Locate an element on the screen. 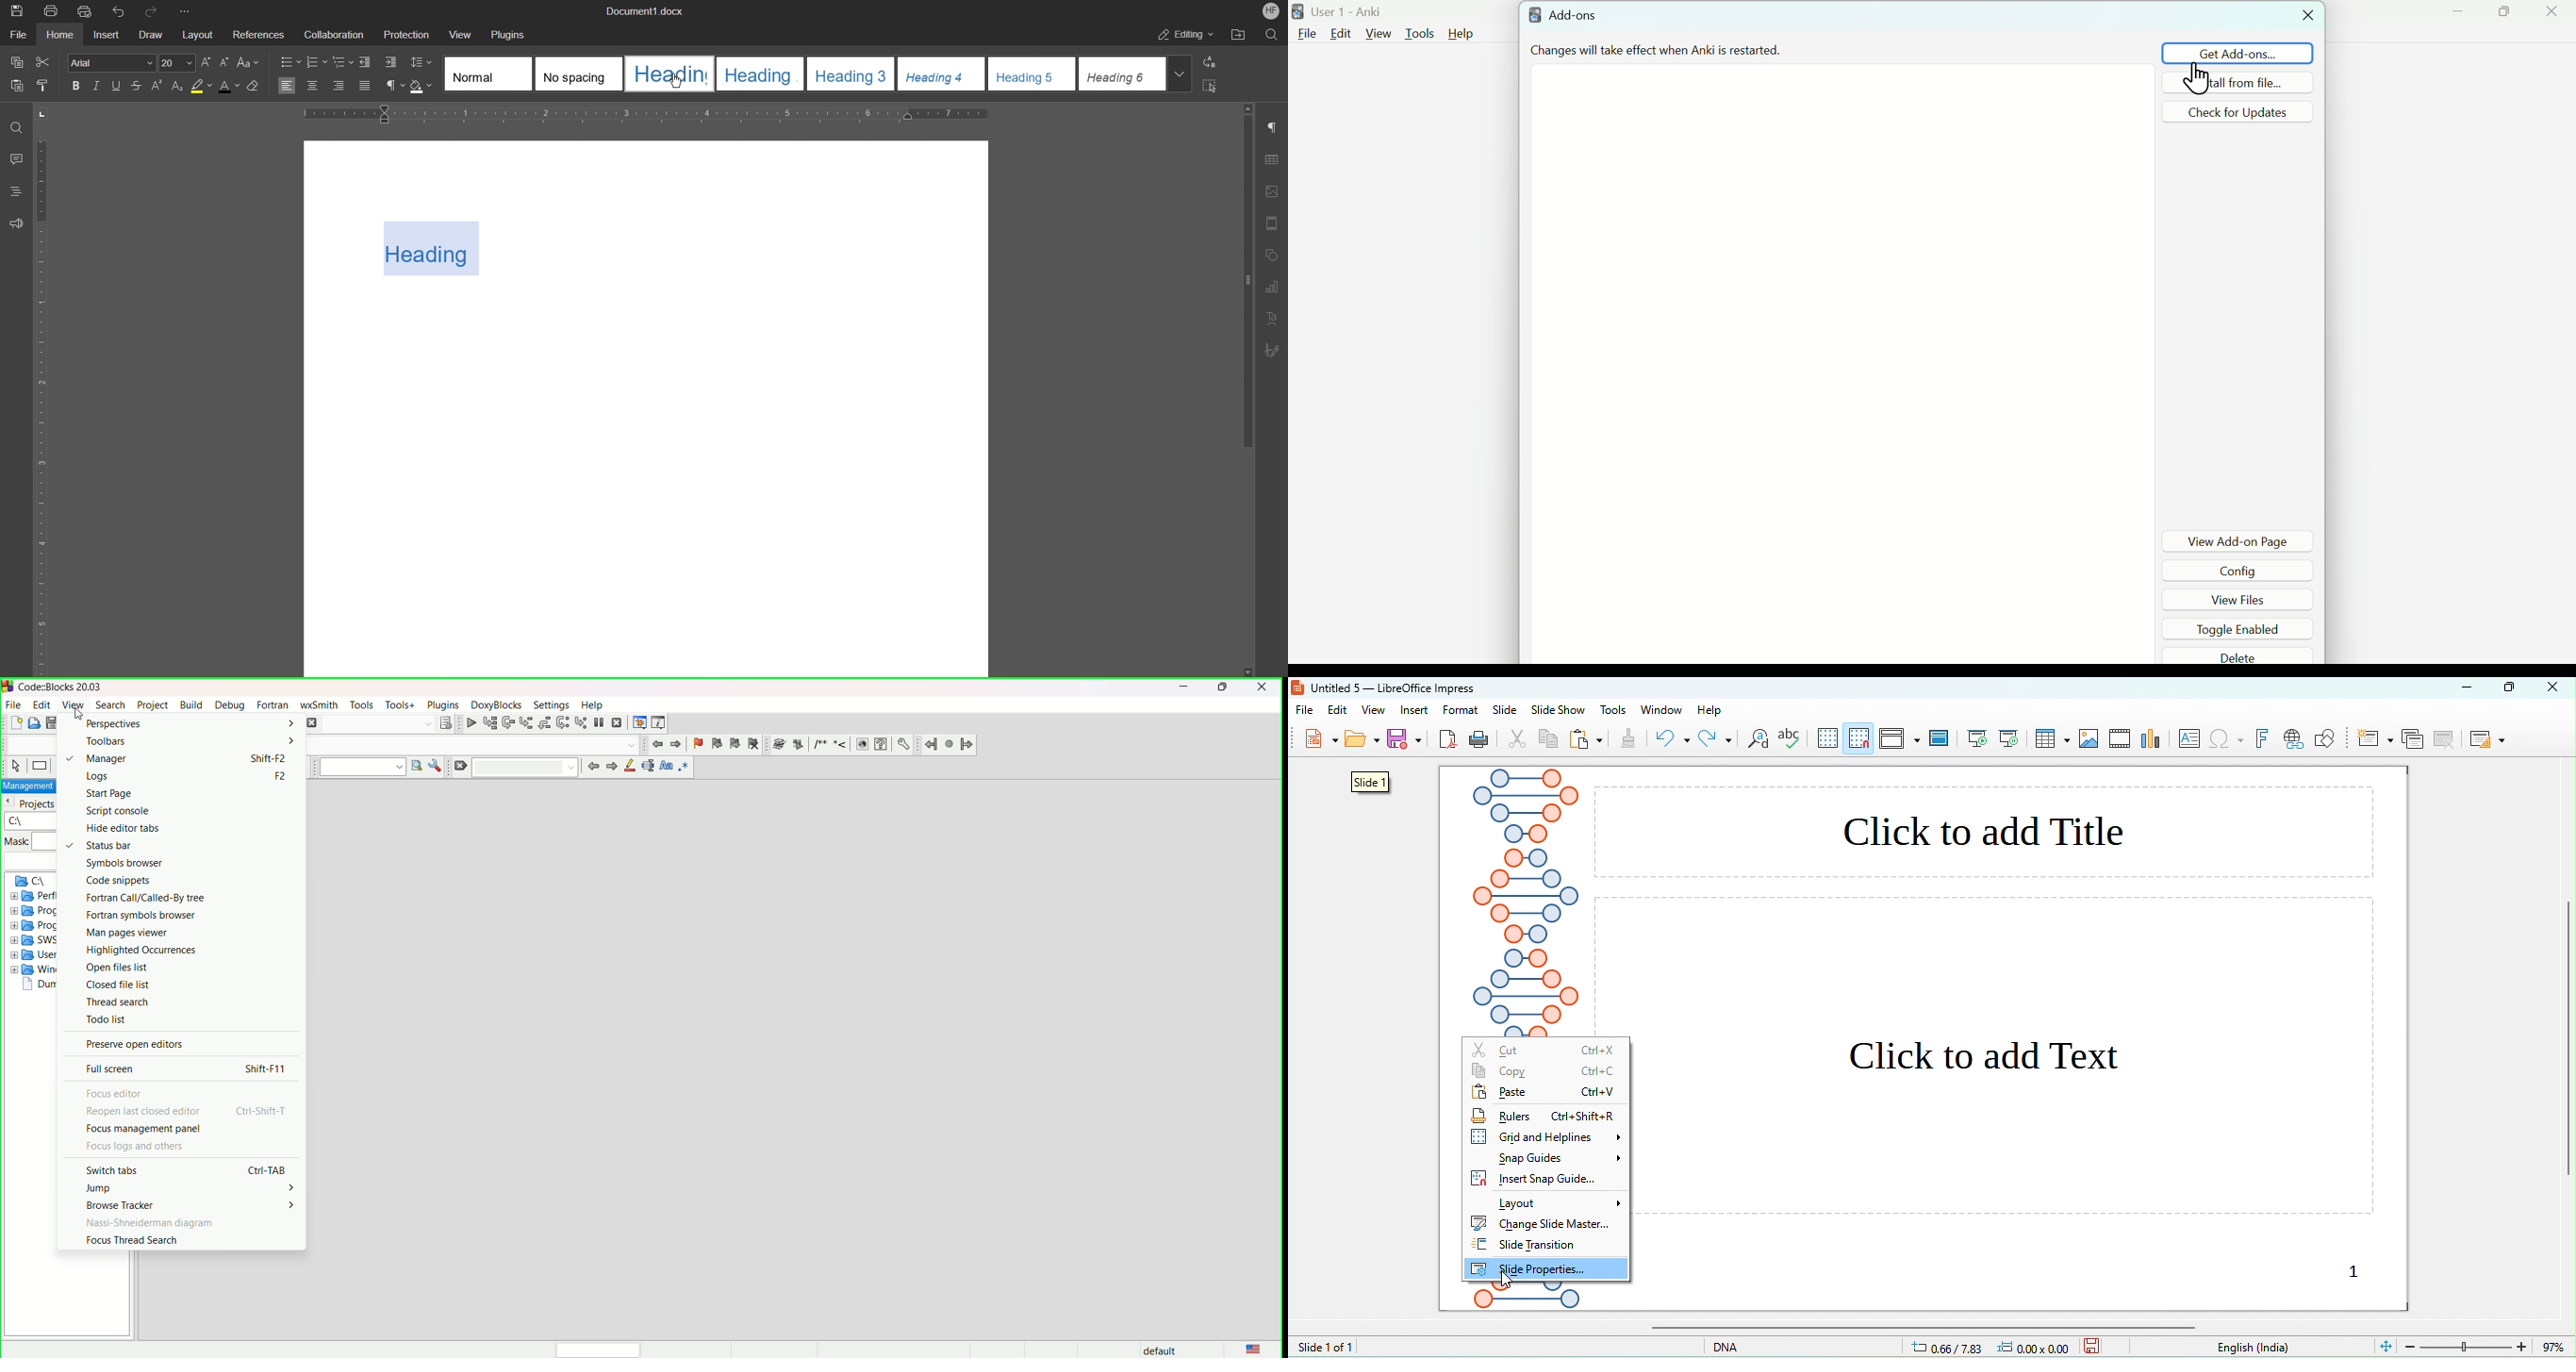  Heading 4 is located at coordinates (945, 74).